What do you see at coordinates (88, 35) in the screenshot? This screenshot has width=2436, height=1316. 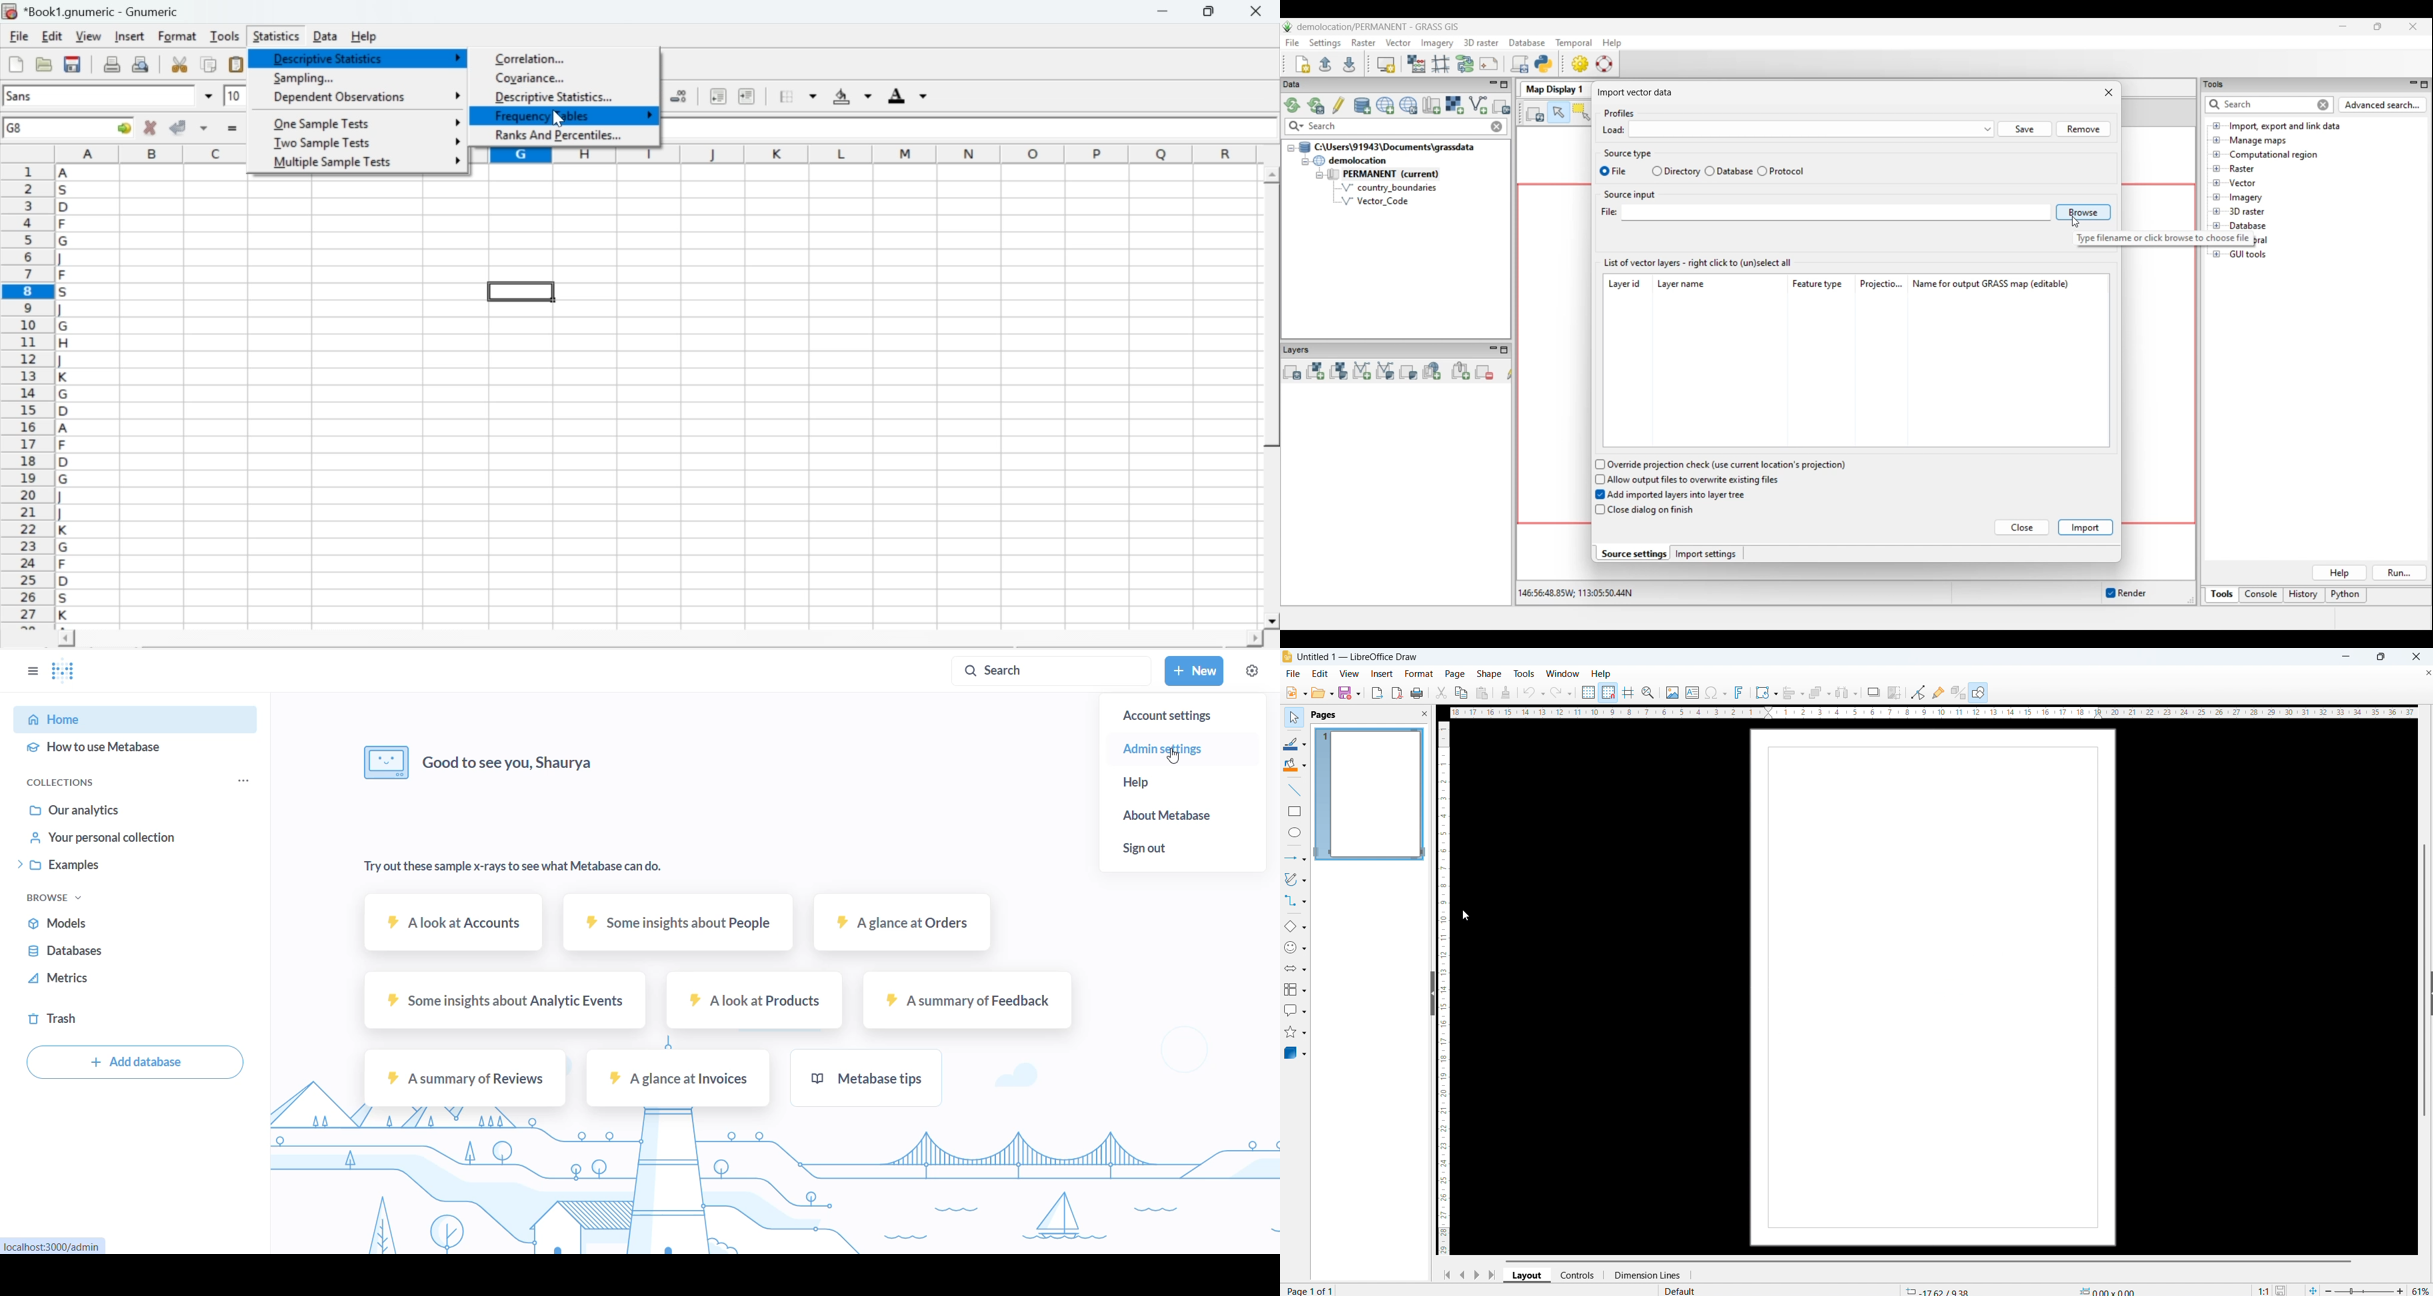 I see `view` at bounding box center [88, 35].